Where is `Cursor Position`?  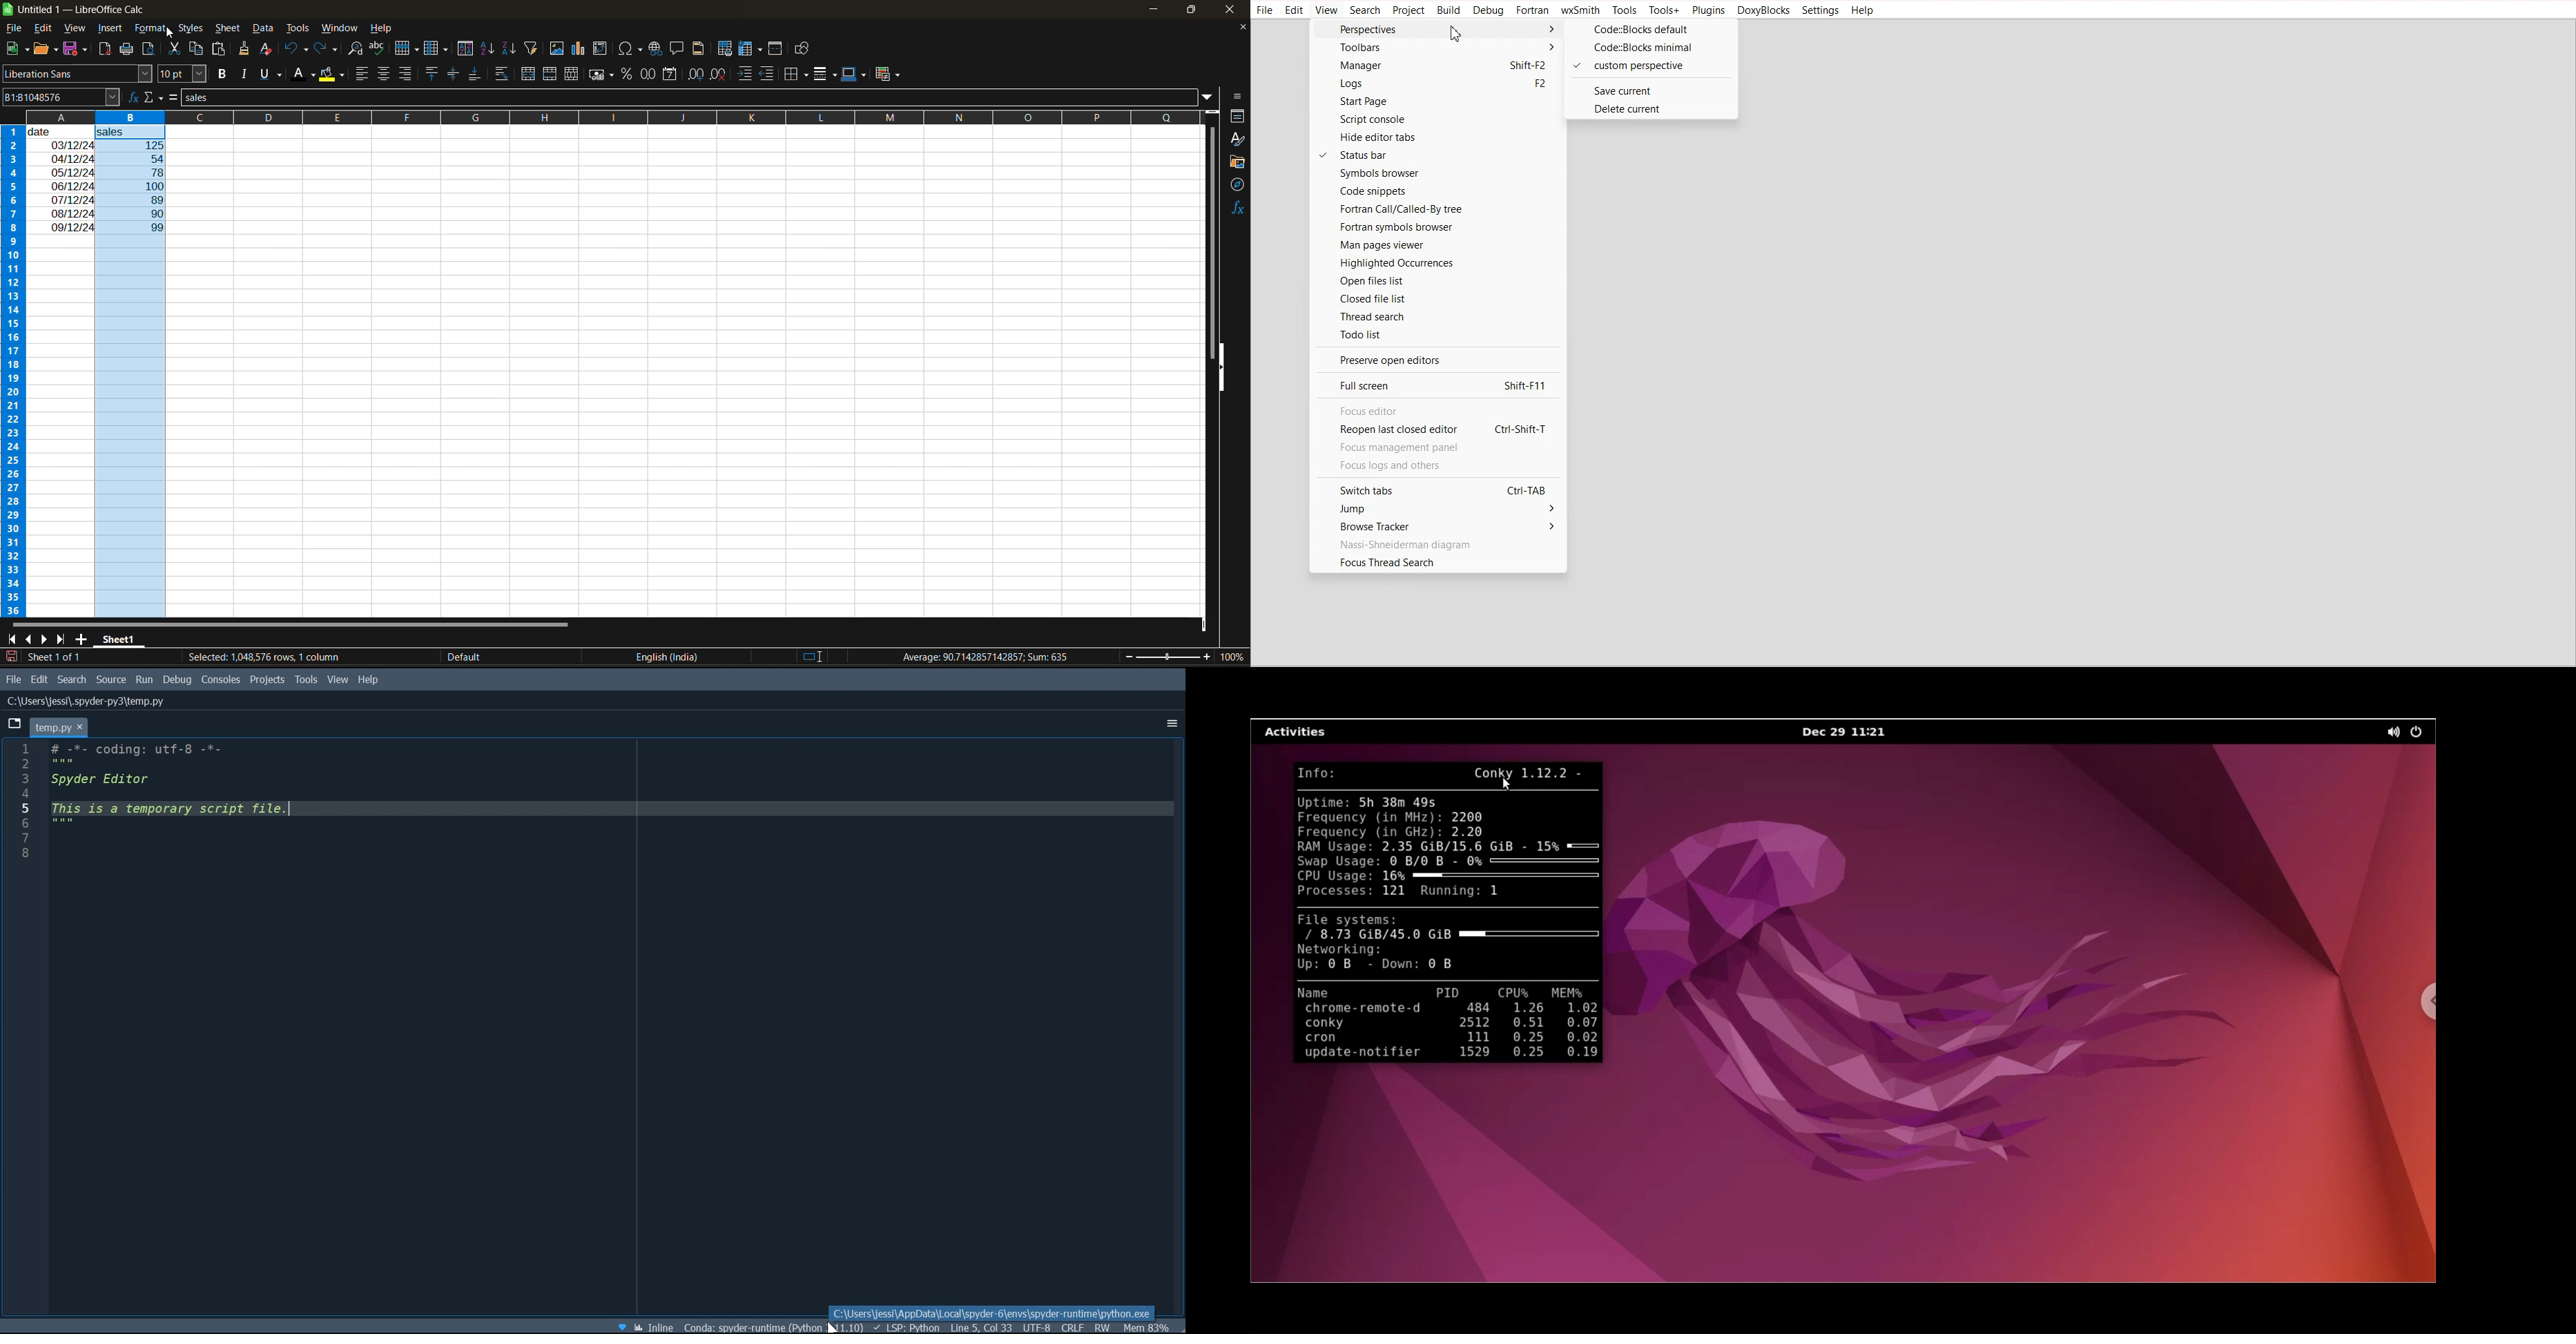
Cursor Position is located at coordinates (979, 1326).